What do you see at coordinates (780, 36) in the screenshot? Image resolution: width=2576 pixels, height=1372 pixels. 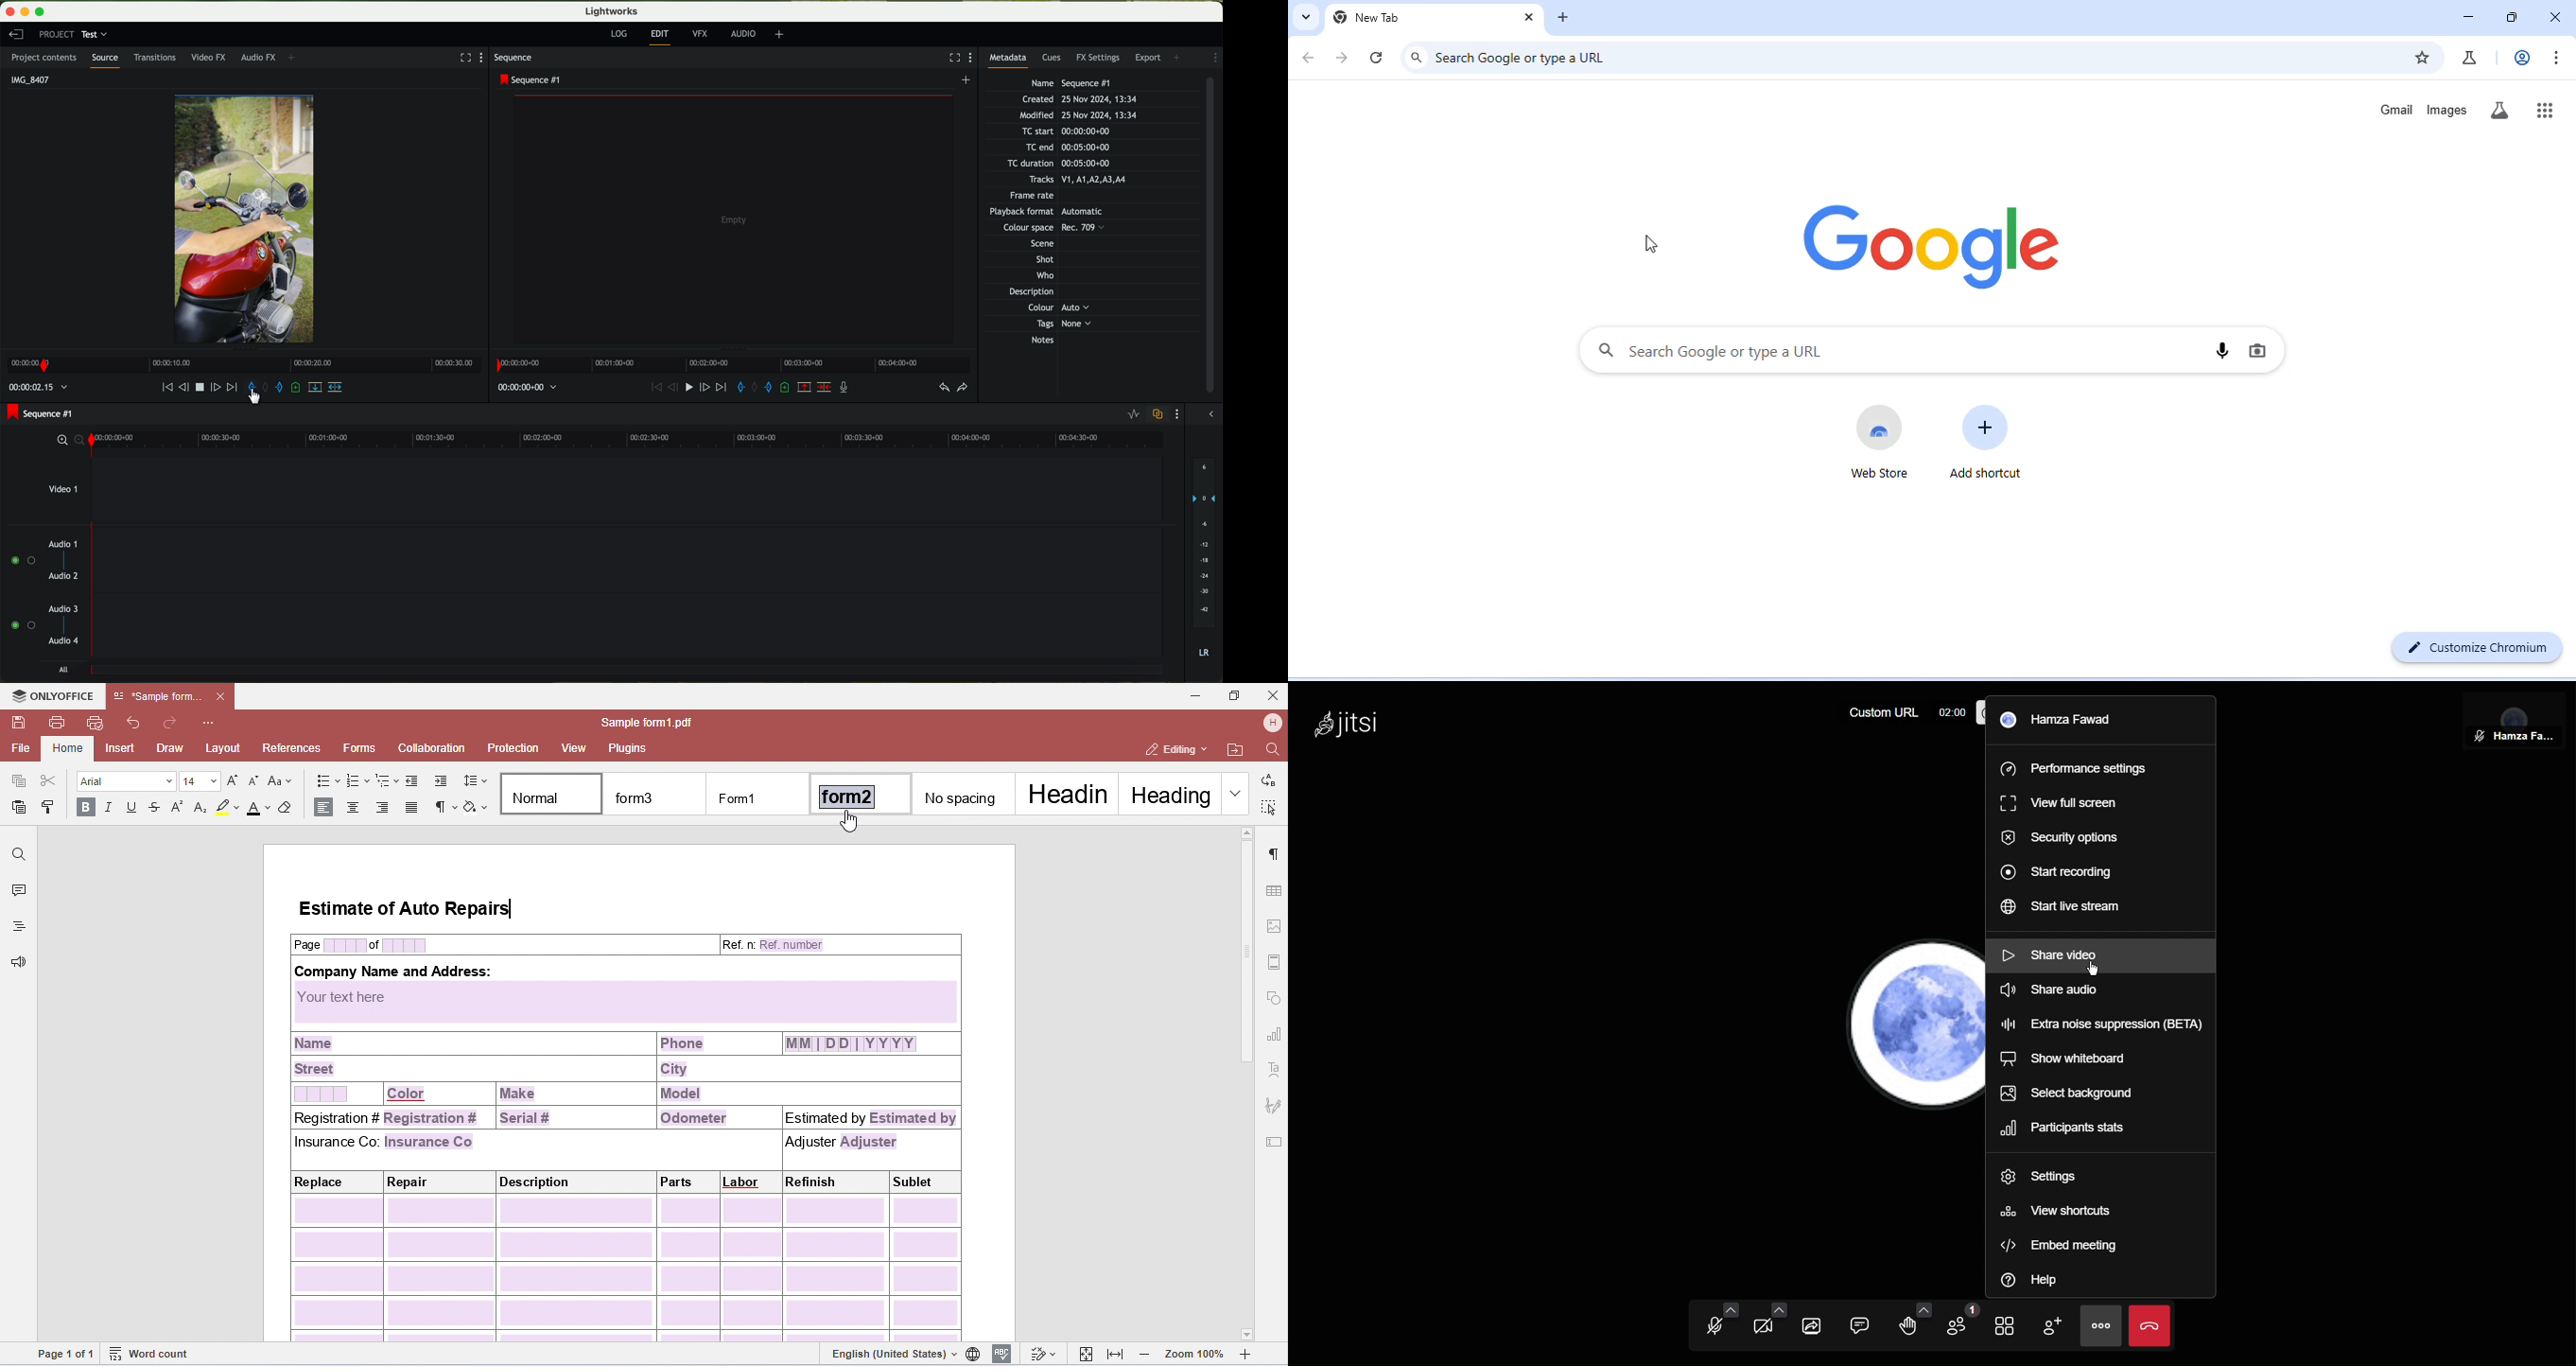 I see `+` at bounding box center [780, 36].